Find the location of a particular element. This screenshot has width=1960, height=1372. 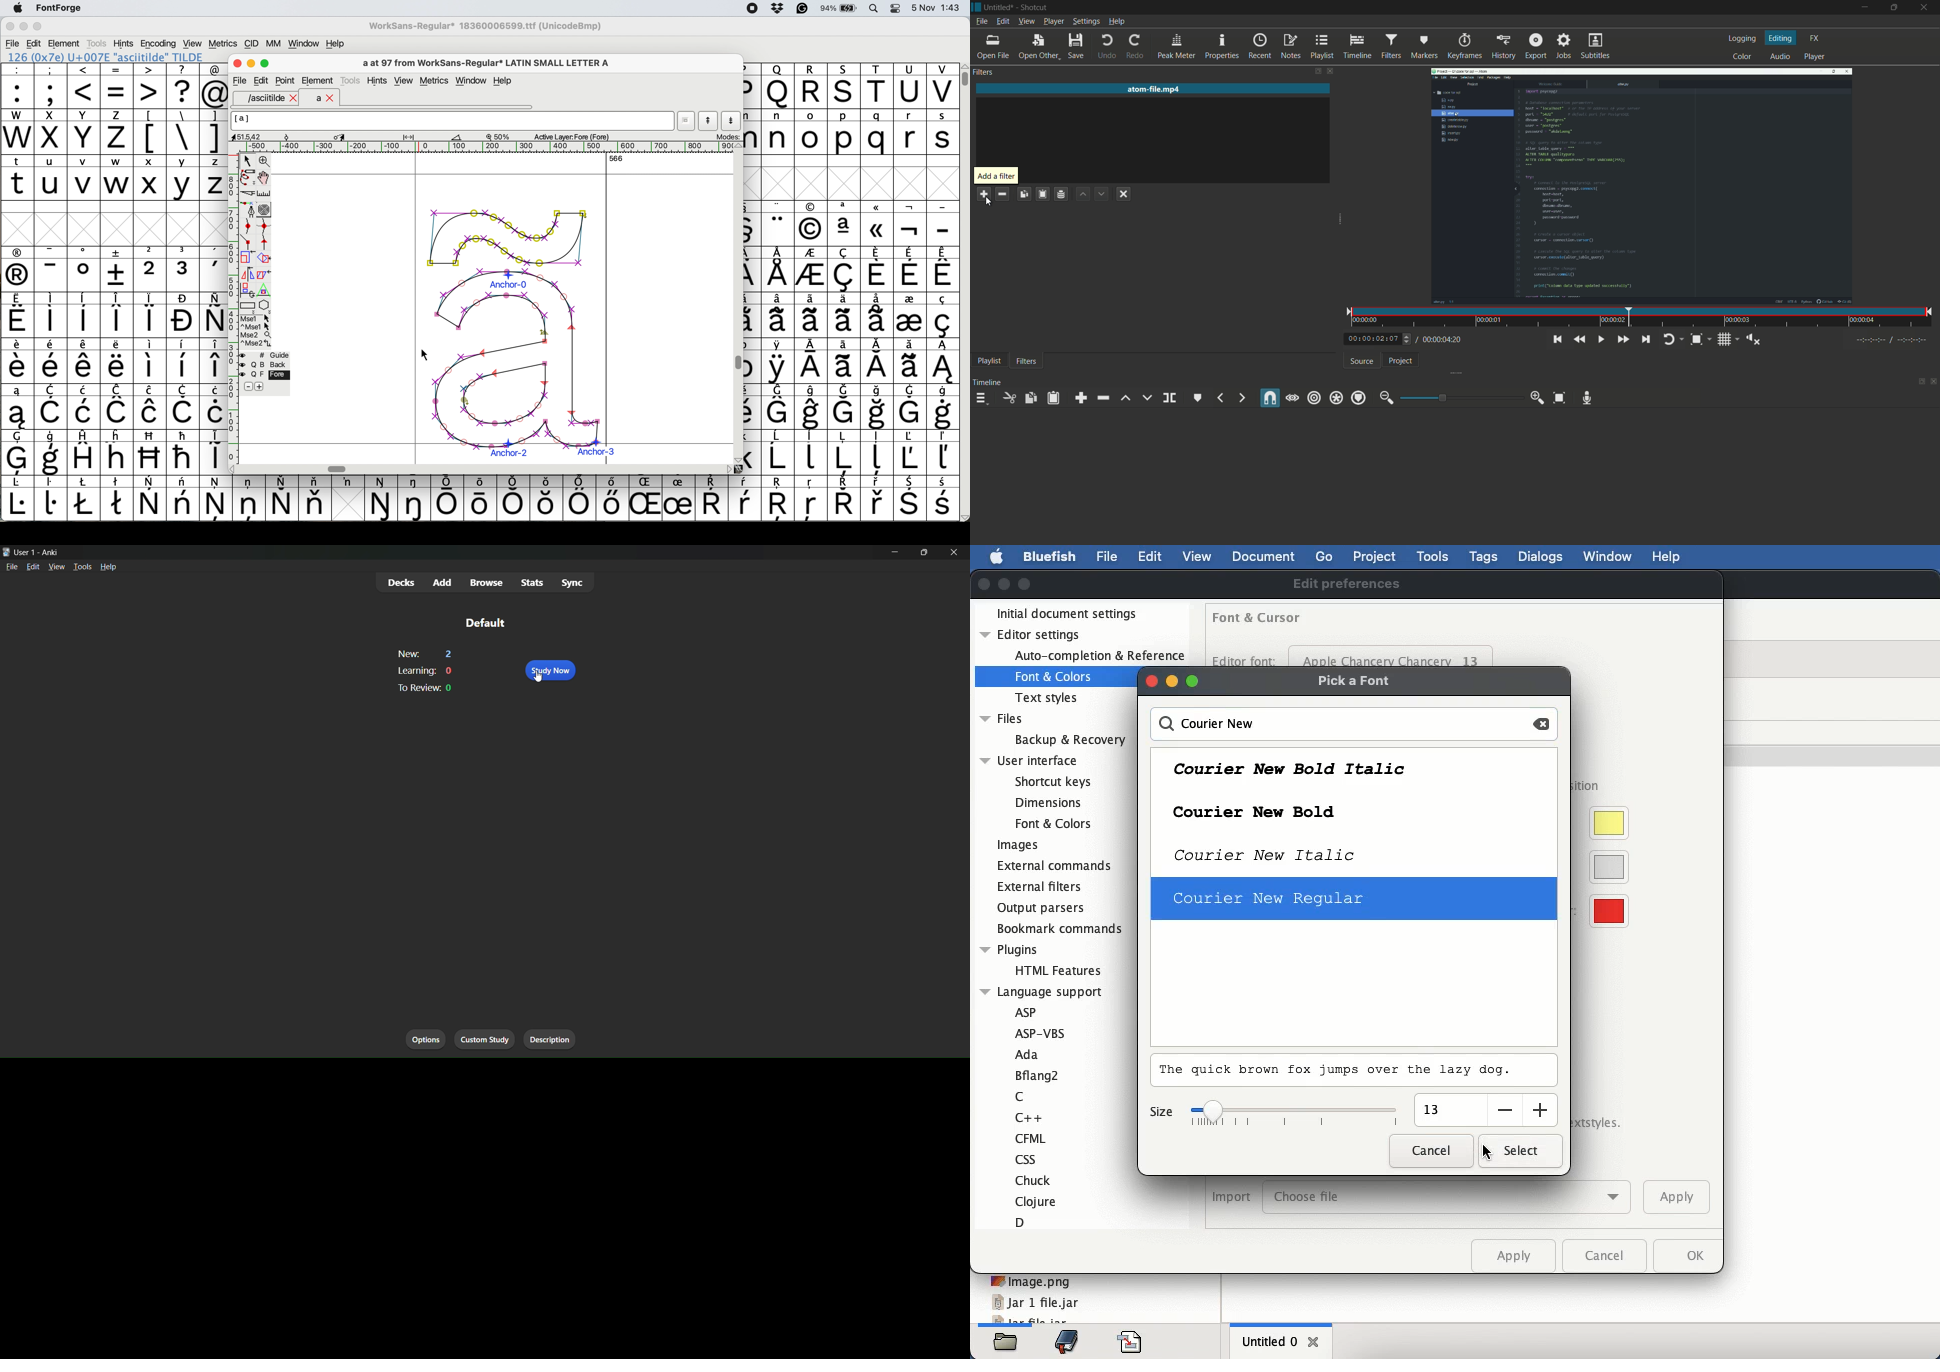

symbol is located at coordinates (910, 362).